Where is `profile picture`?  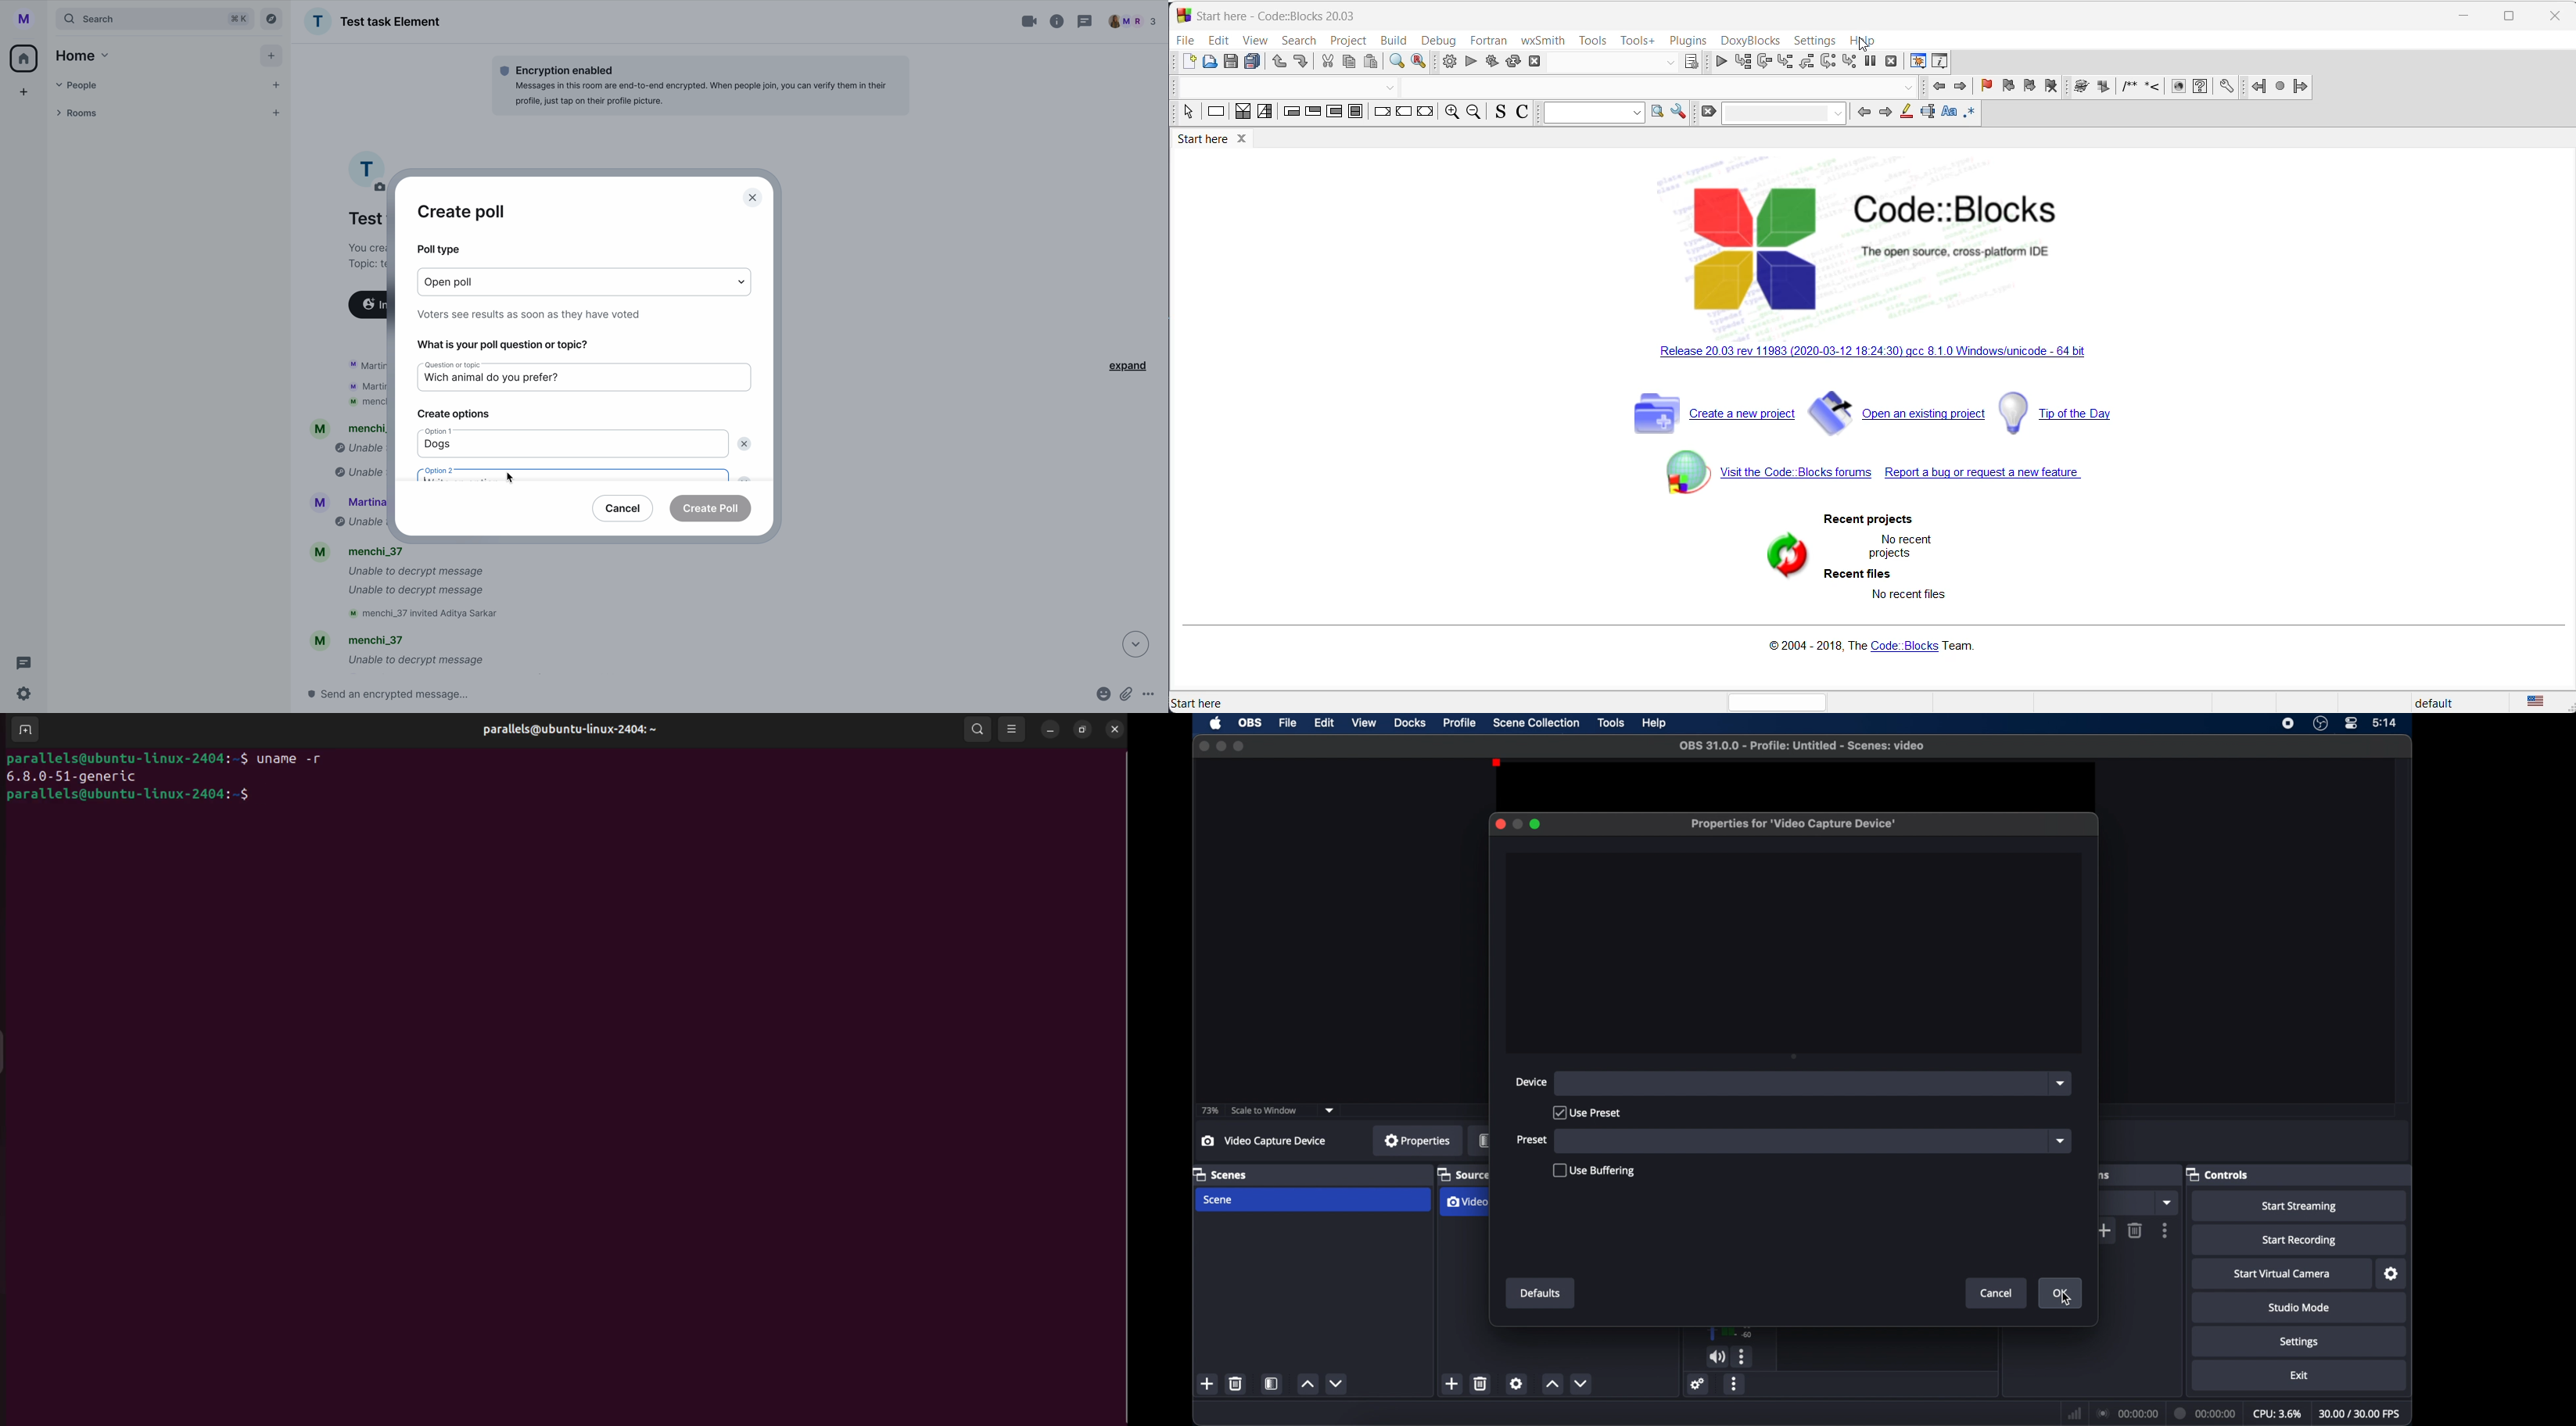
profile picture is located at coordinates (28, 19).